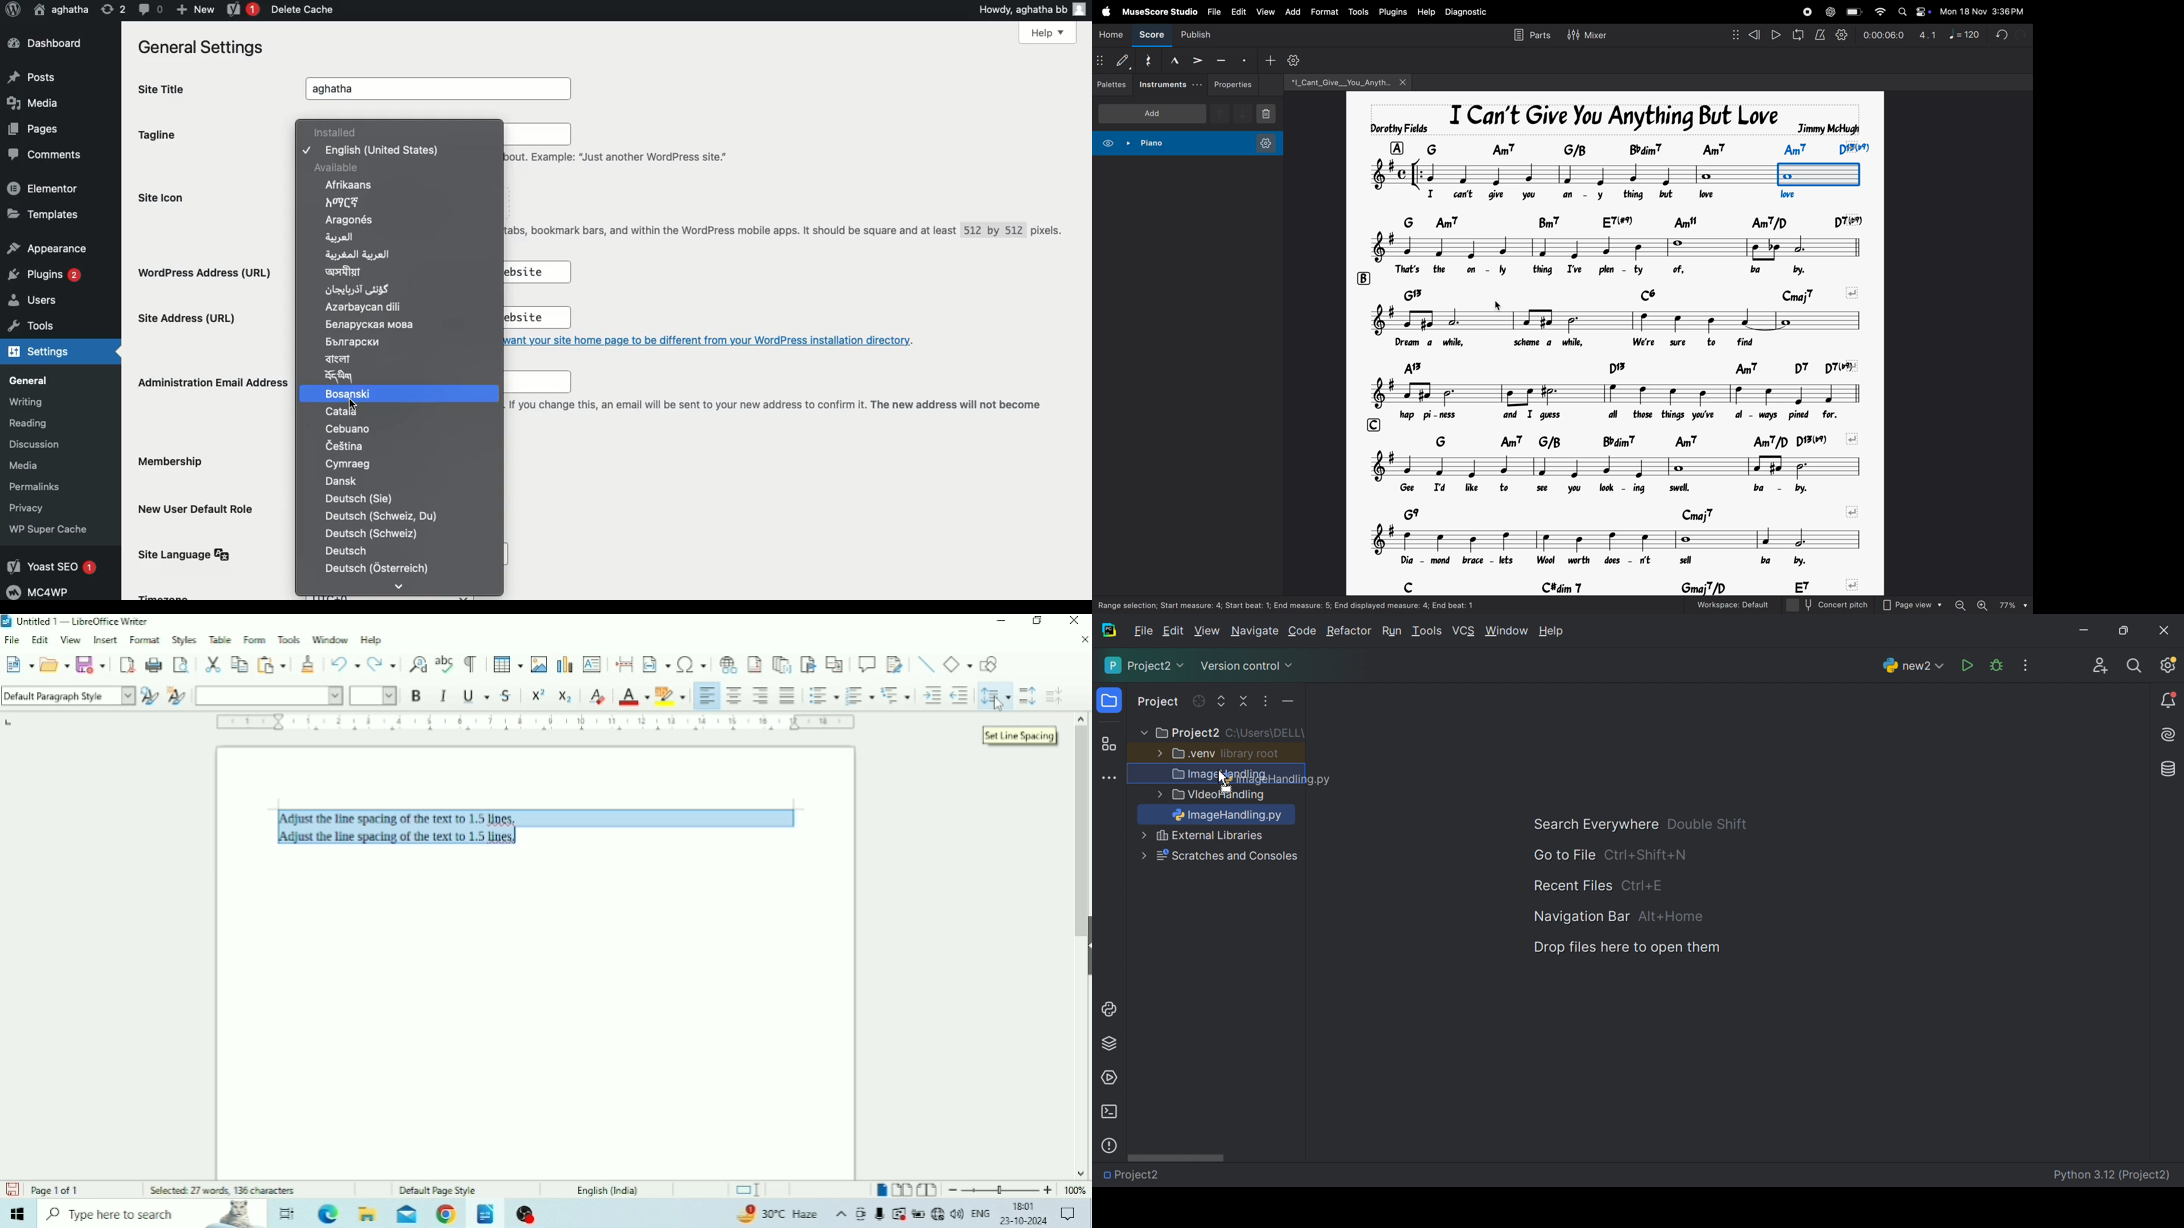 The width and height of the screenshot is (2184, 1232). I want to click on OBS Studio, so click(527, 1214).